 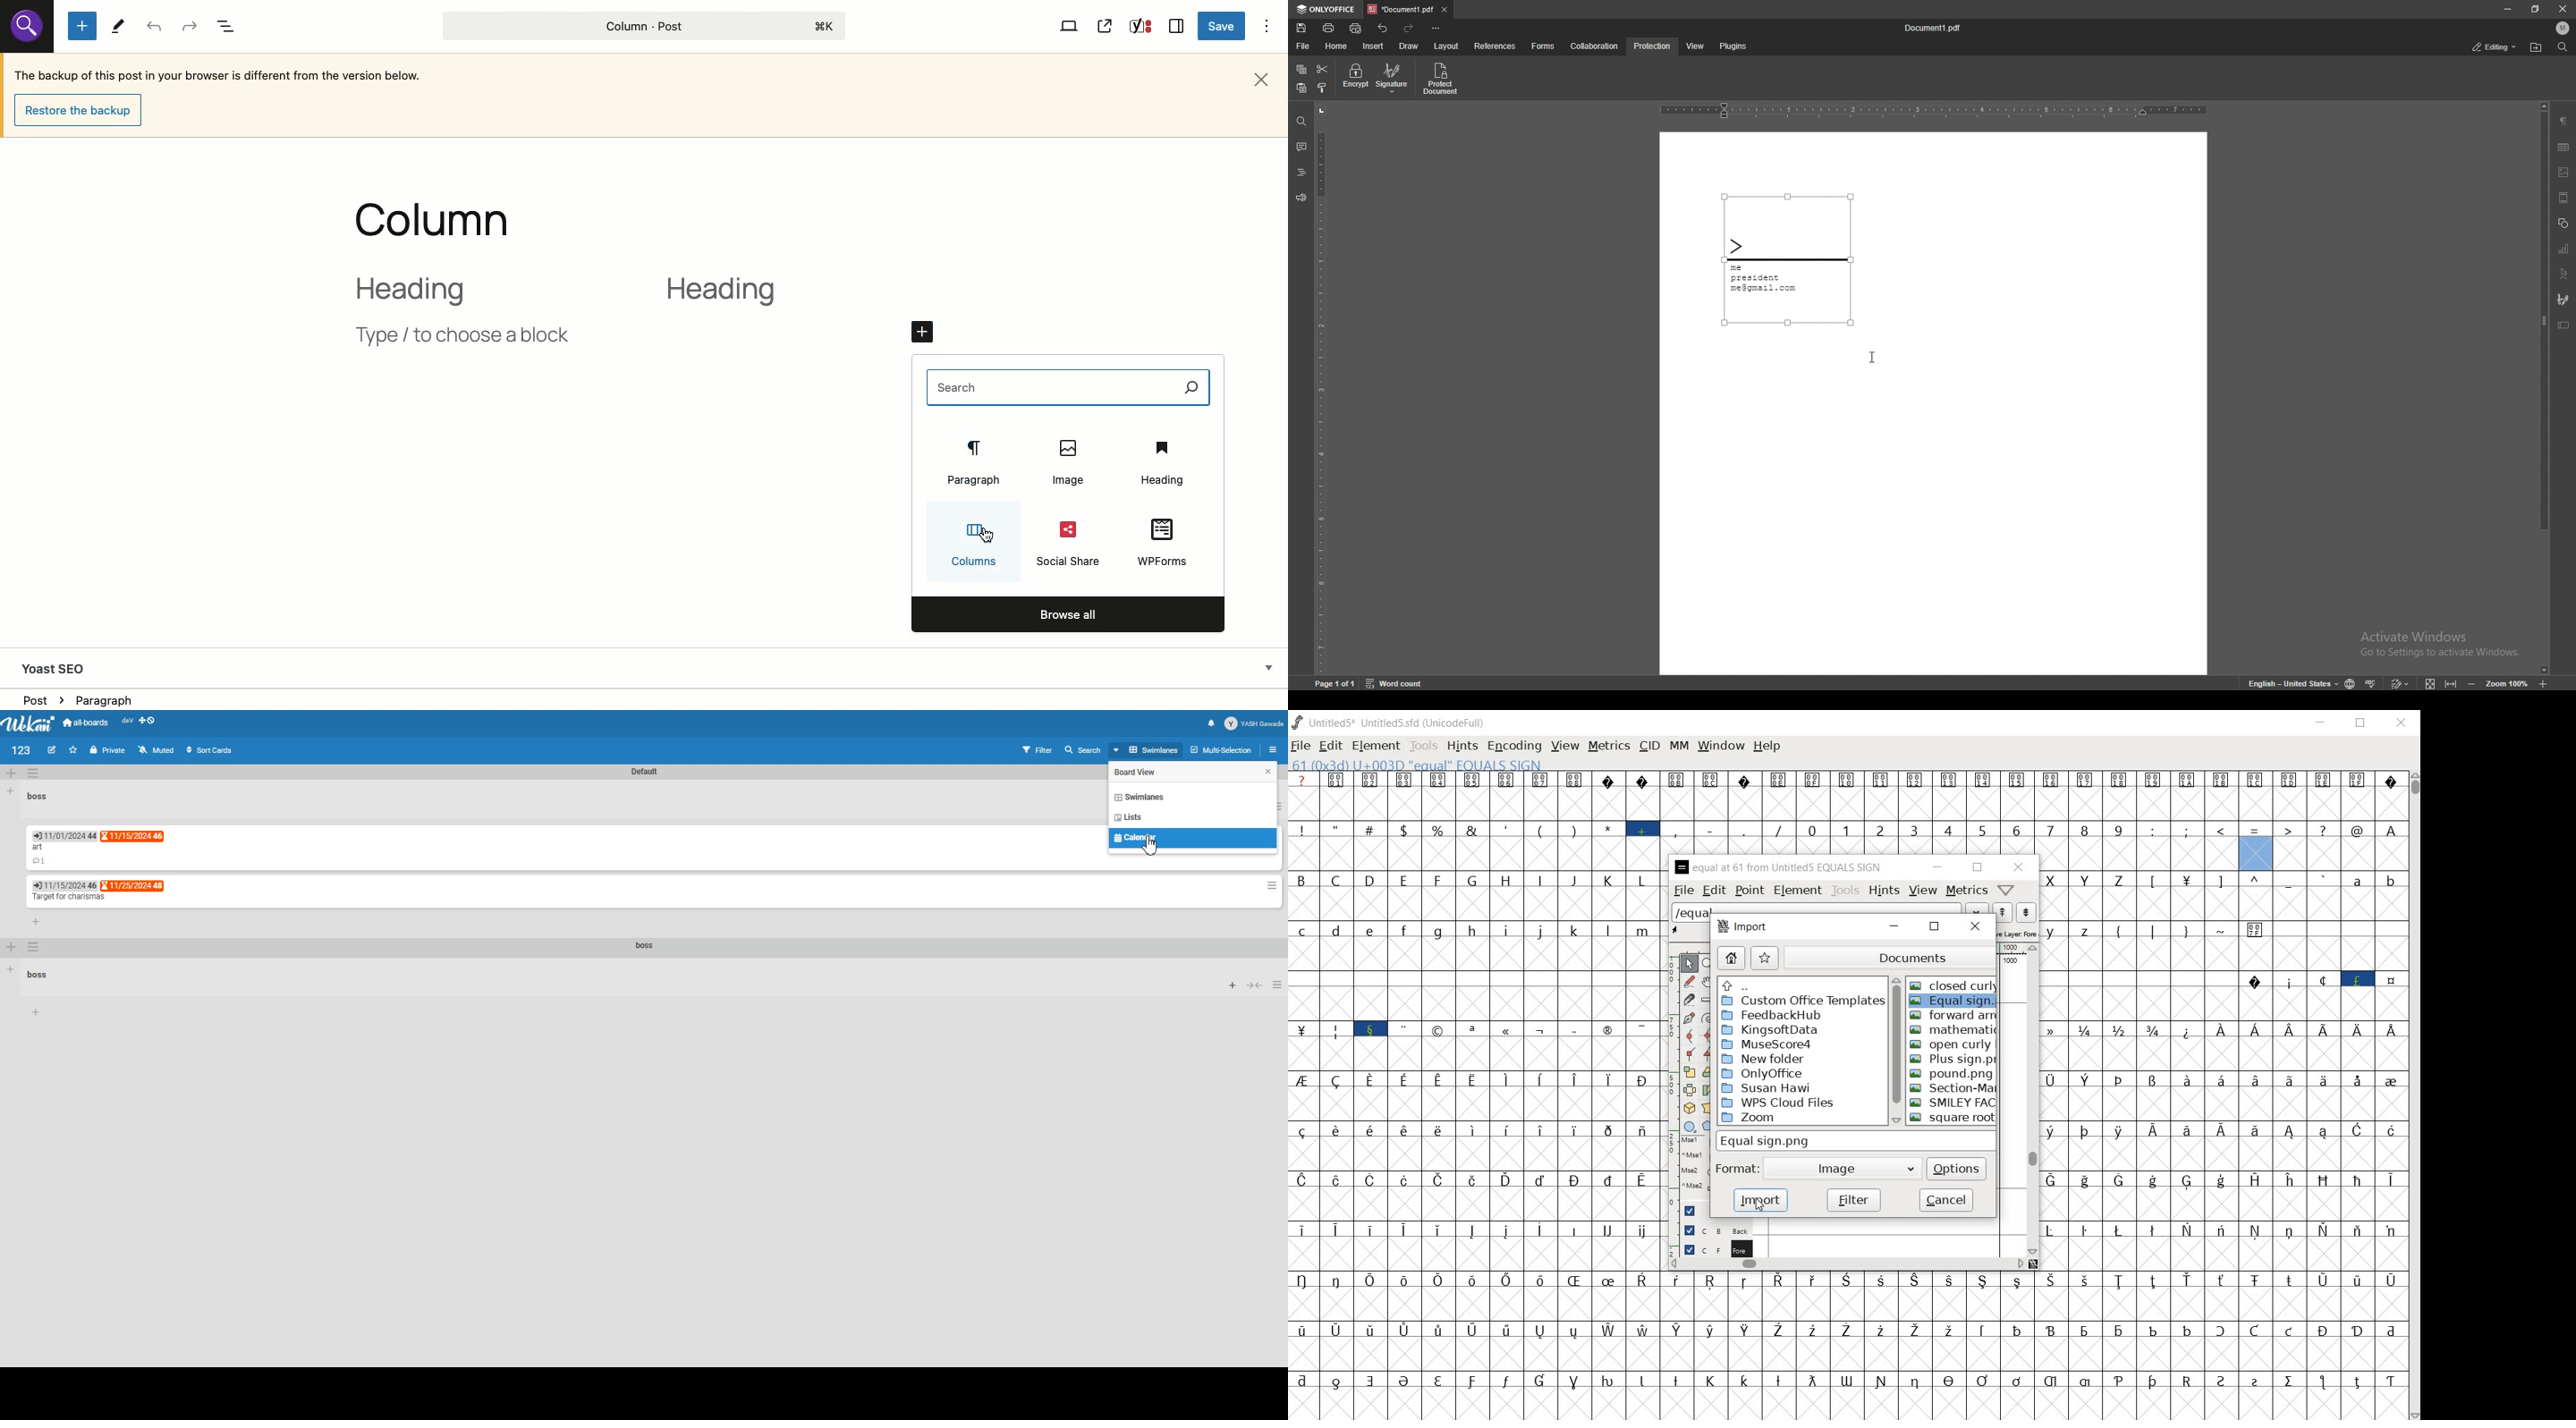 What do you see at coordinates (1934, 927) in the screenshot?
I see `restore down` at bounding box center [1934, 927].